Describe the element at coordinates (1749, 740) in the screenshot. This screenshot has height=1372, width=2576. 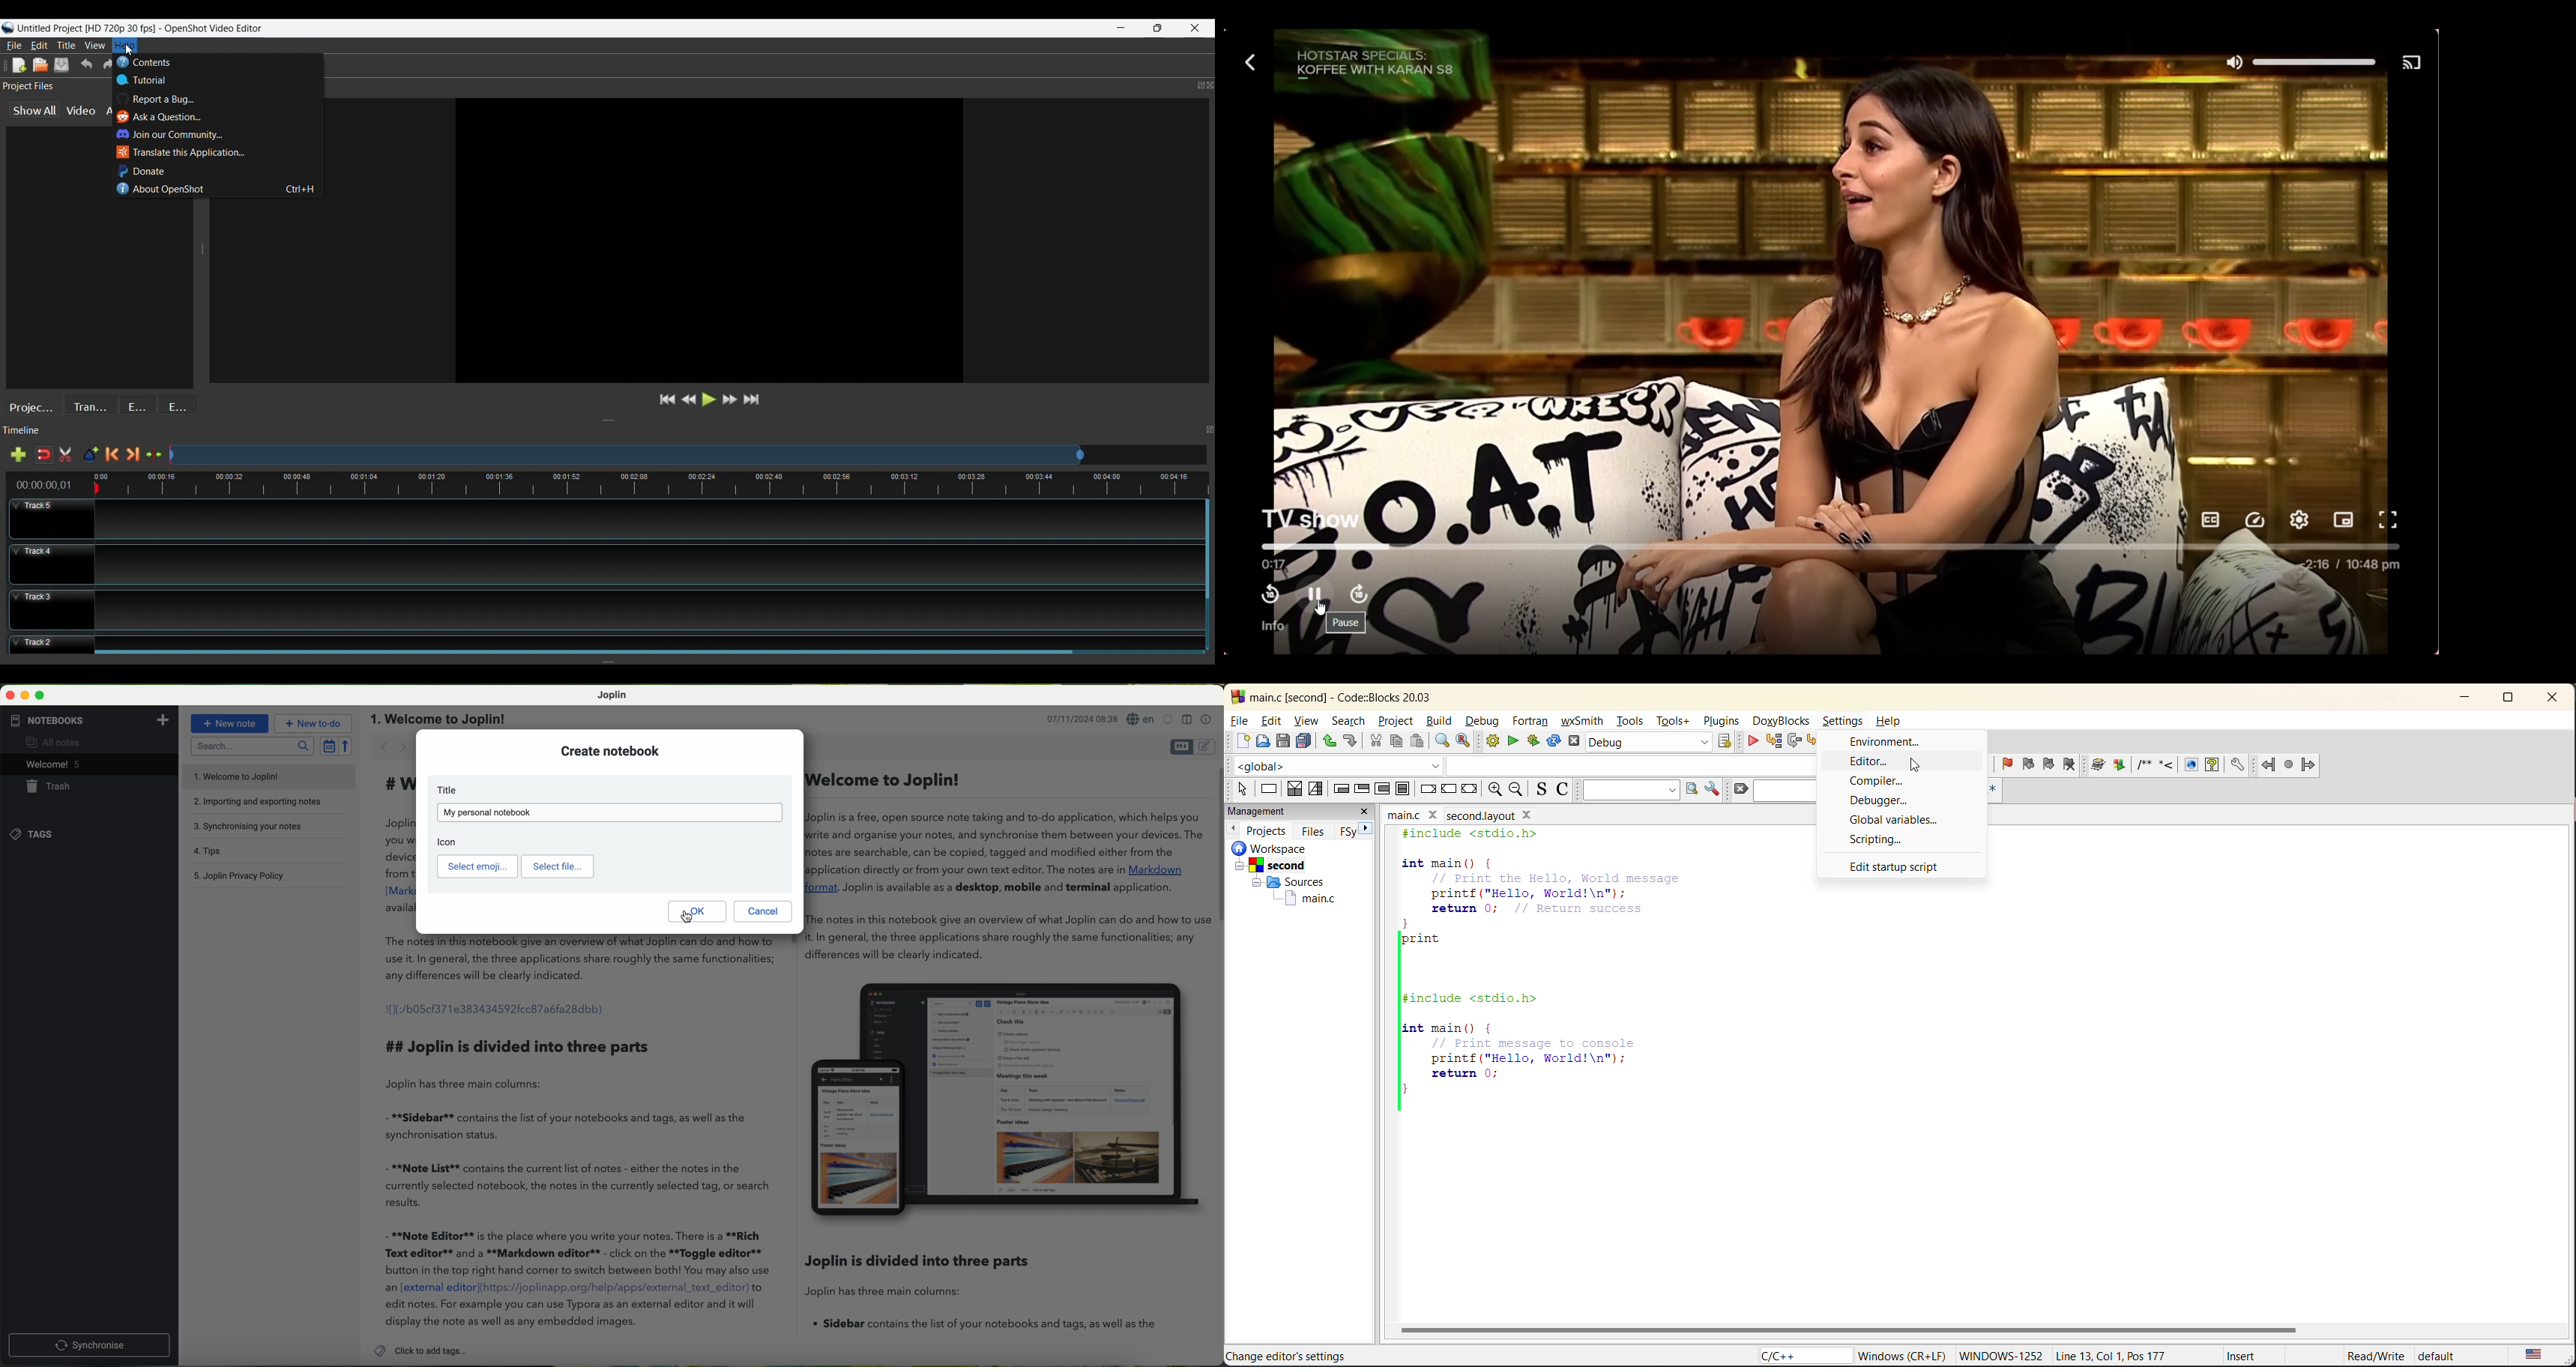
I see `debug` at that location.